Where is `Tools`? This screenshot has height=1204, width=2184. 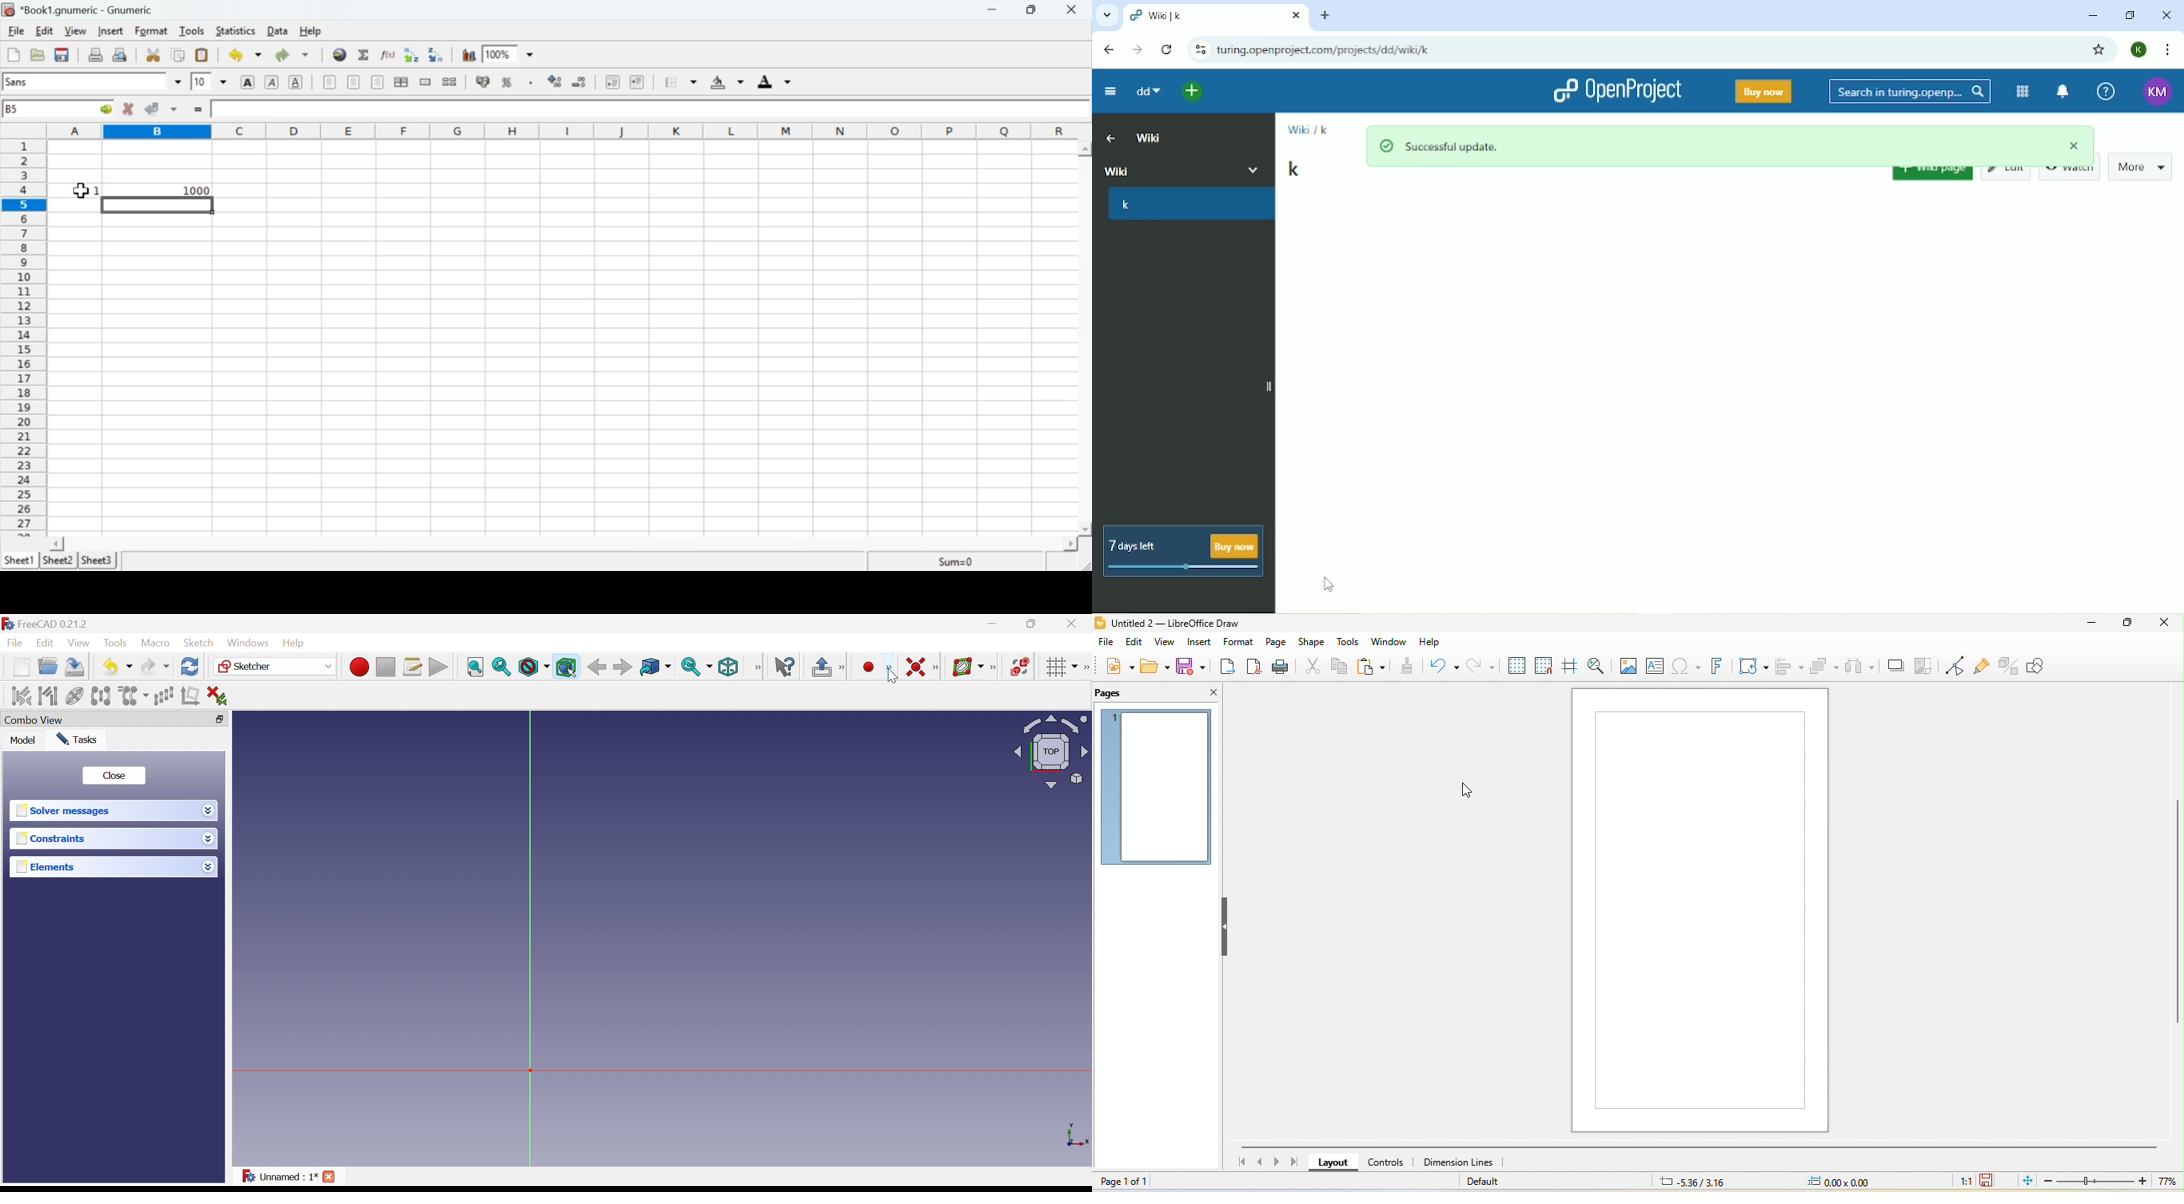
Tools is located at coordinates (193, 31).